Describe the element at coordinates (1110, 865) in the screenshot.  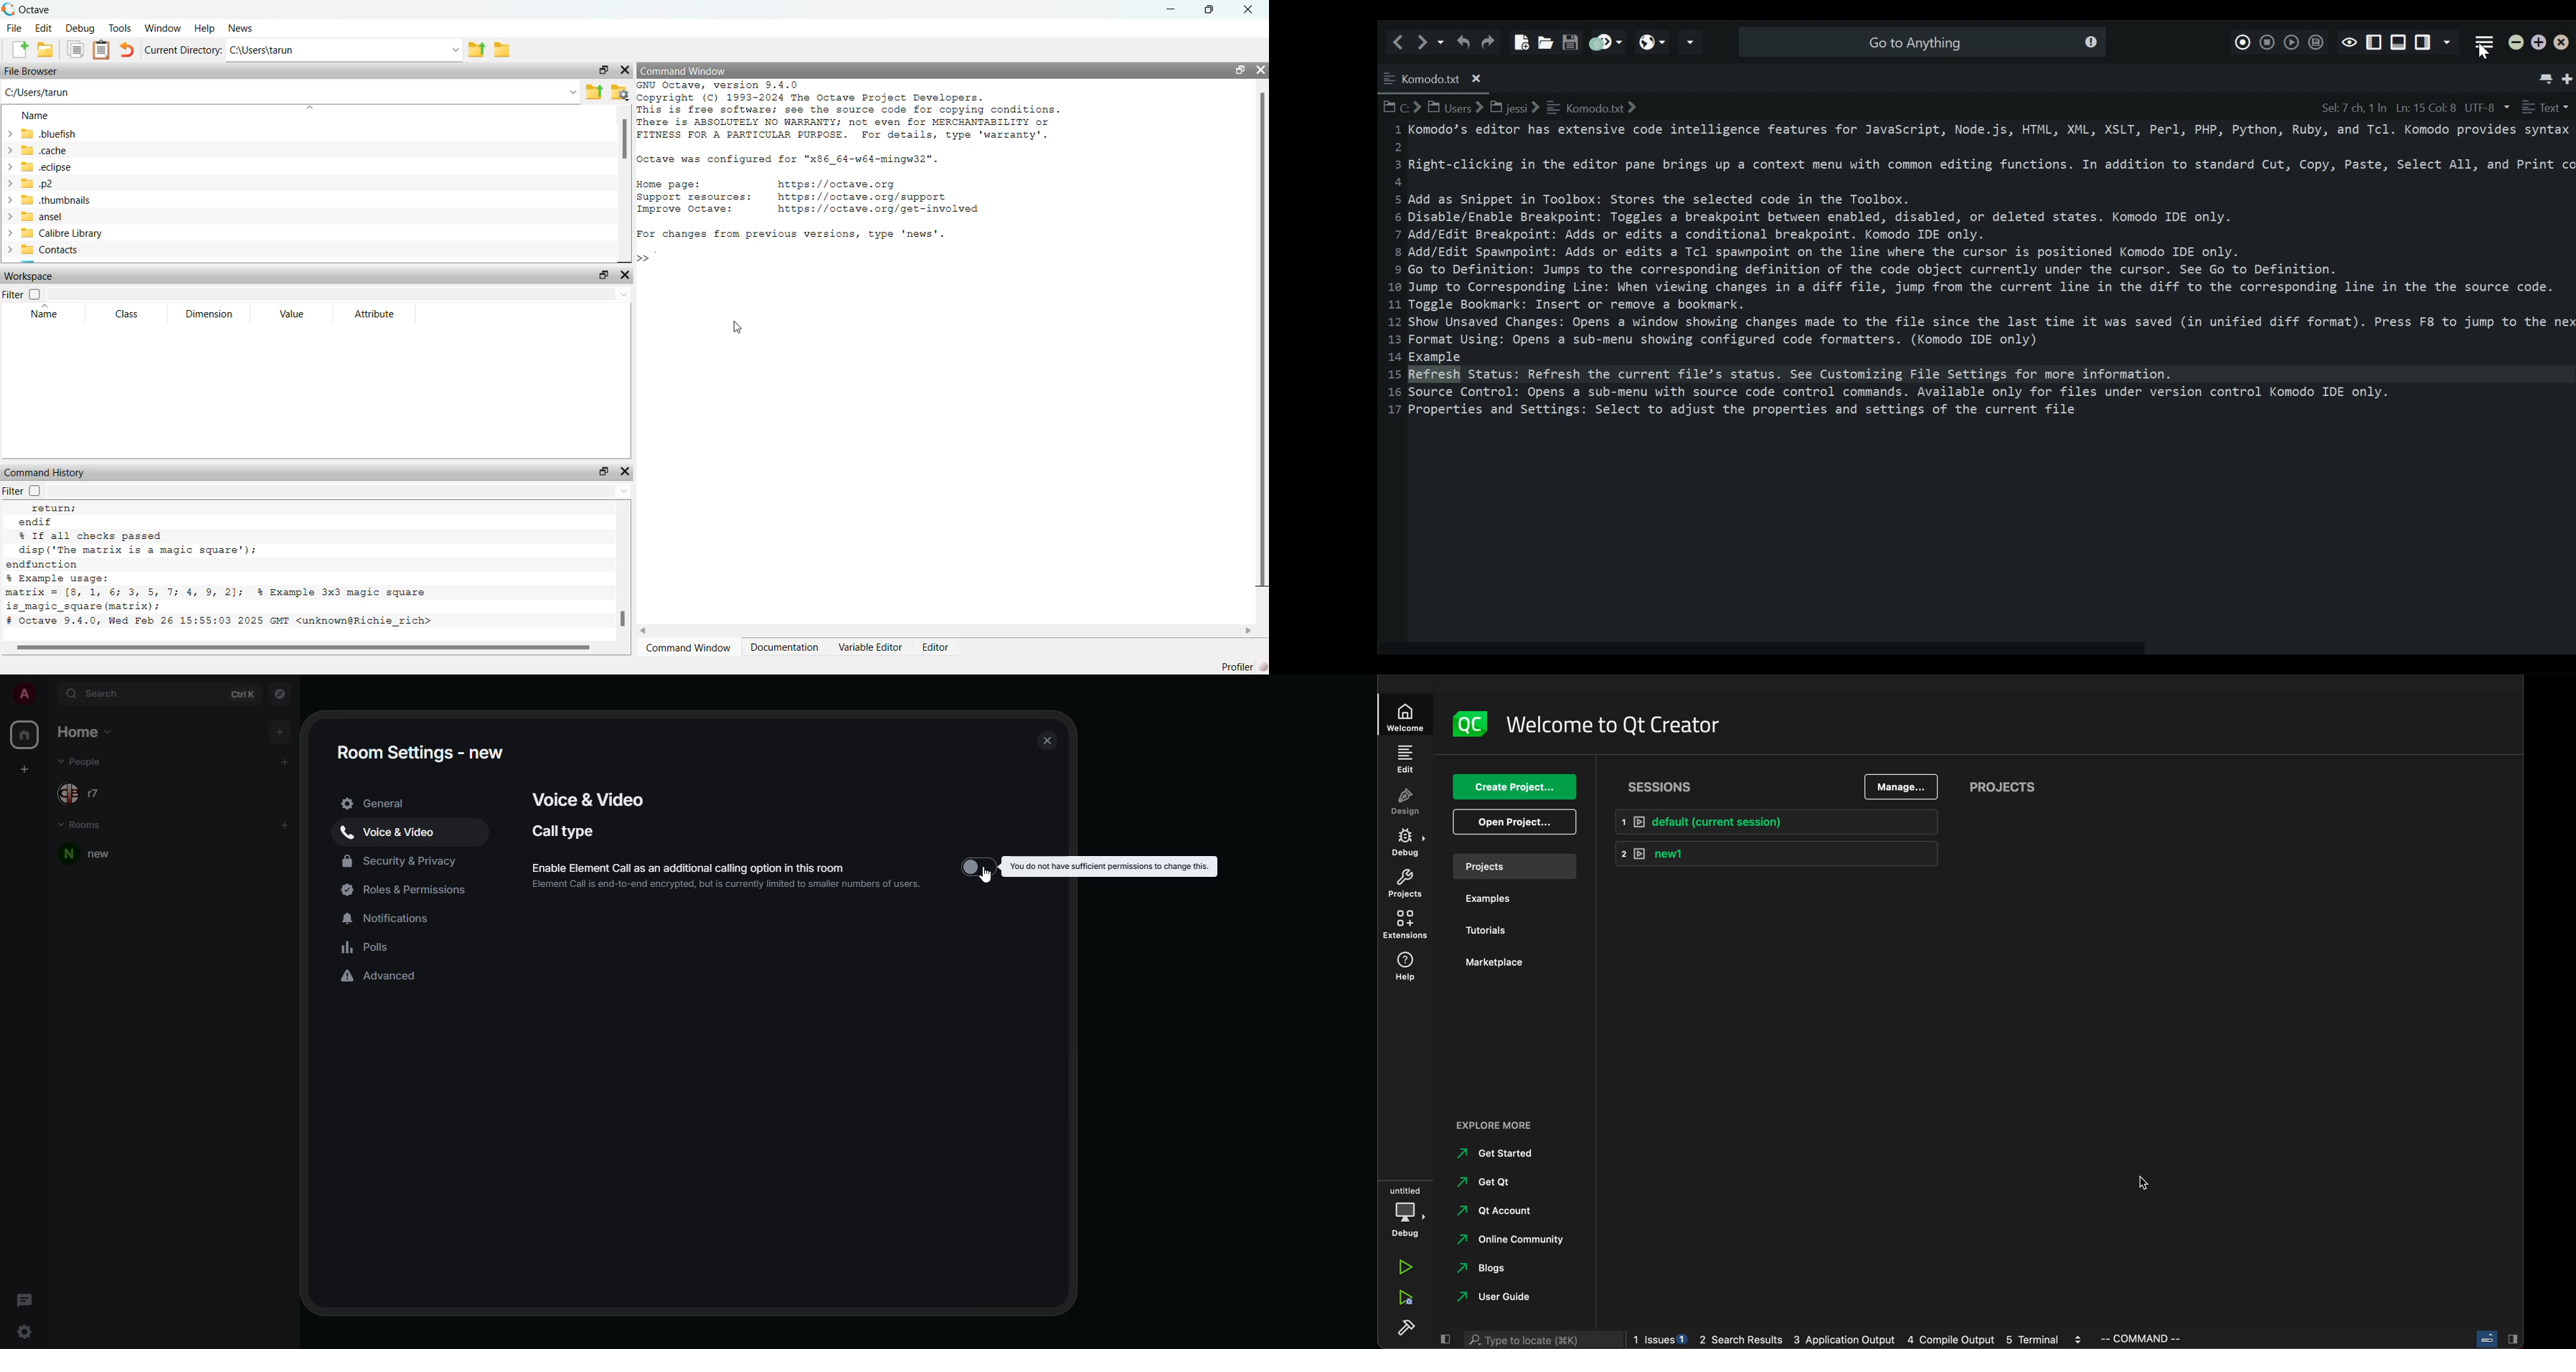
I see `you do not have permission` at that location.